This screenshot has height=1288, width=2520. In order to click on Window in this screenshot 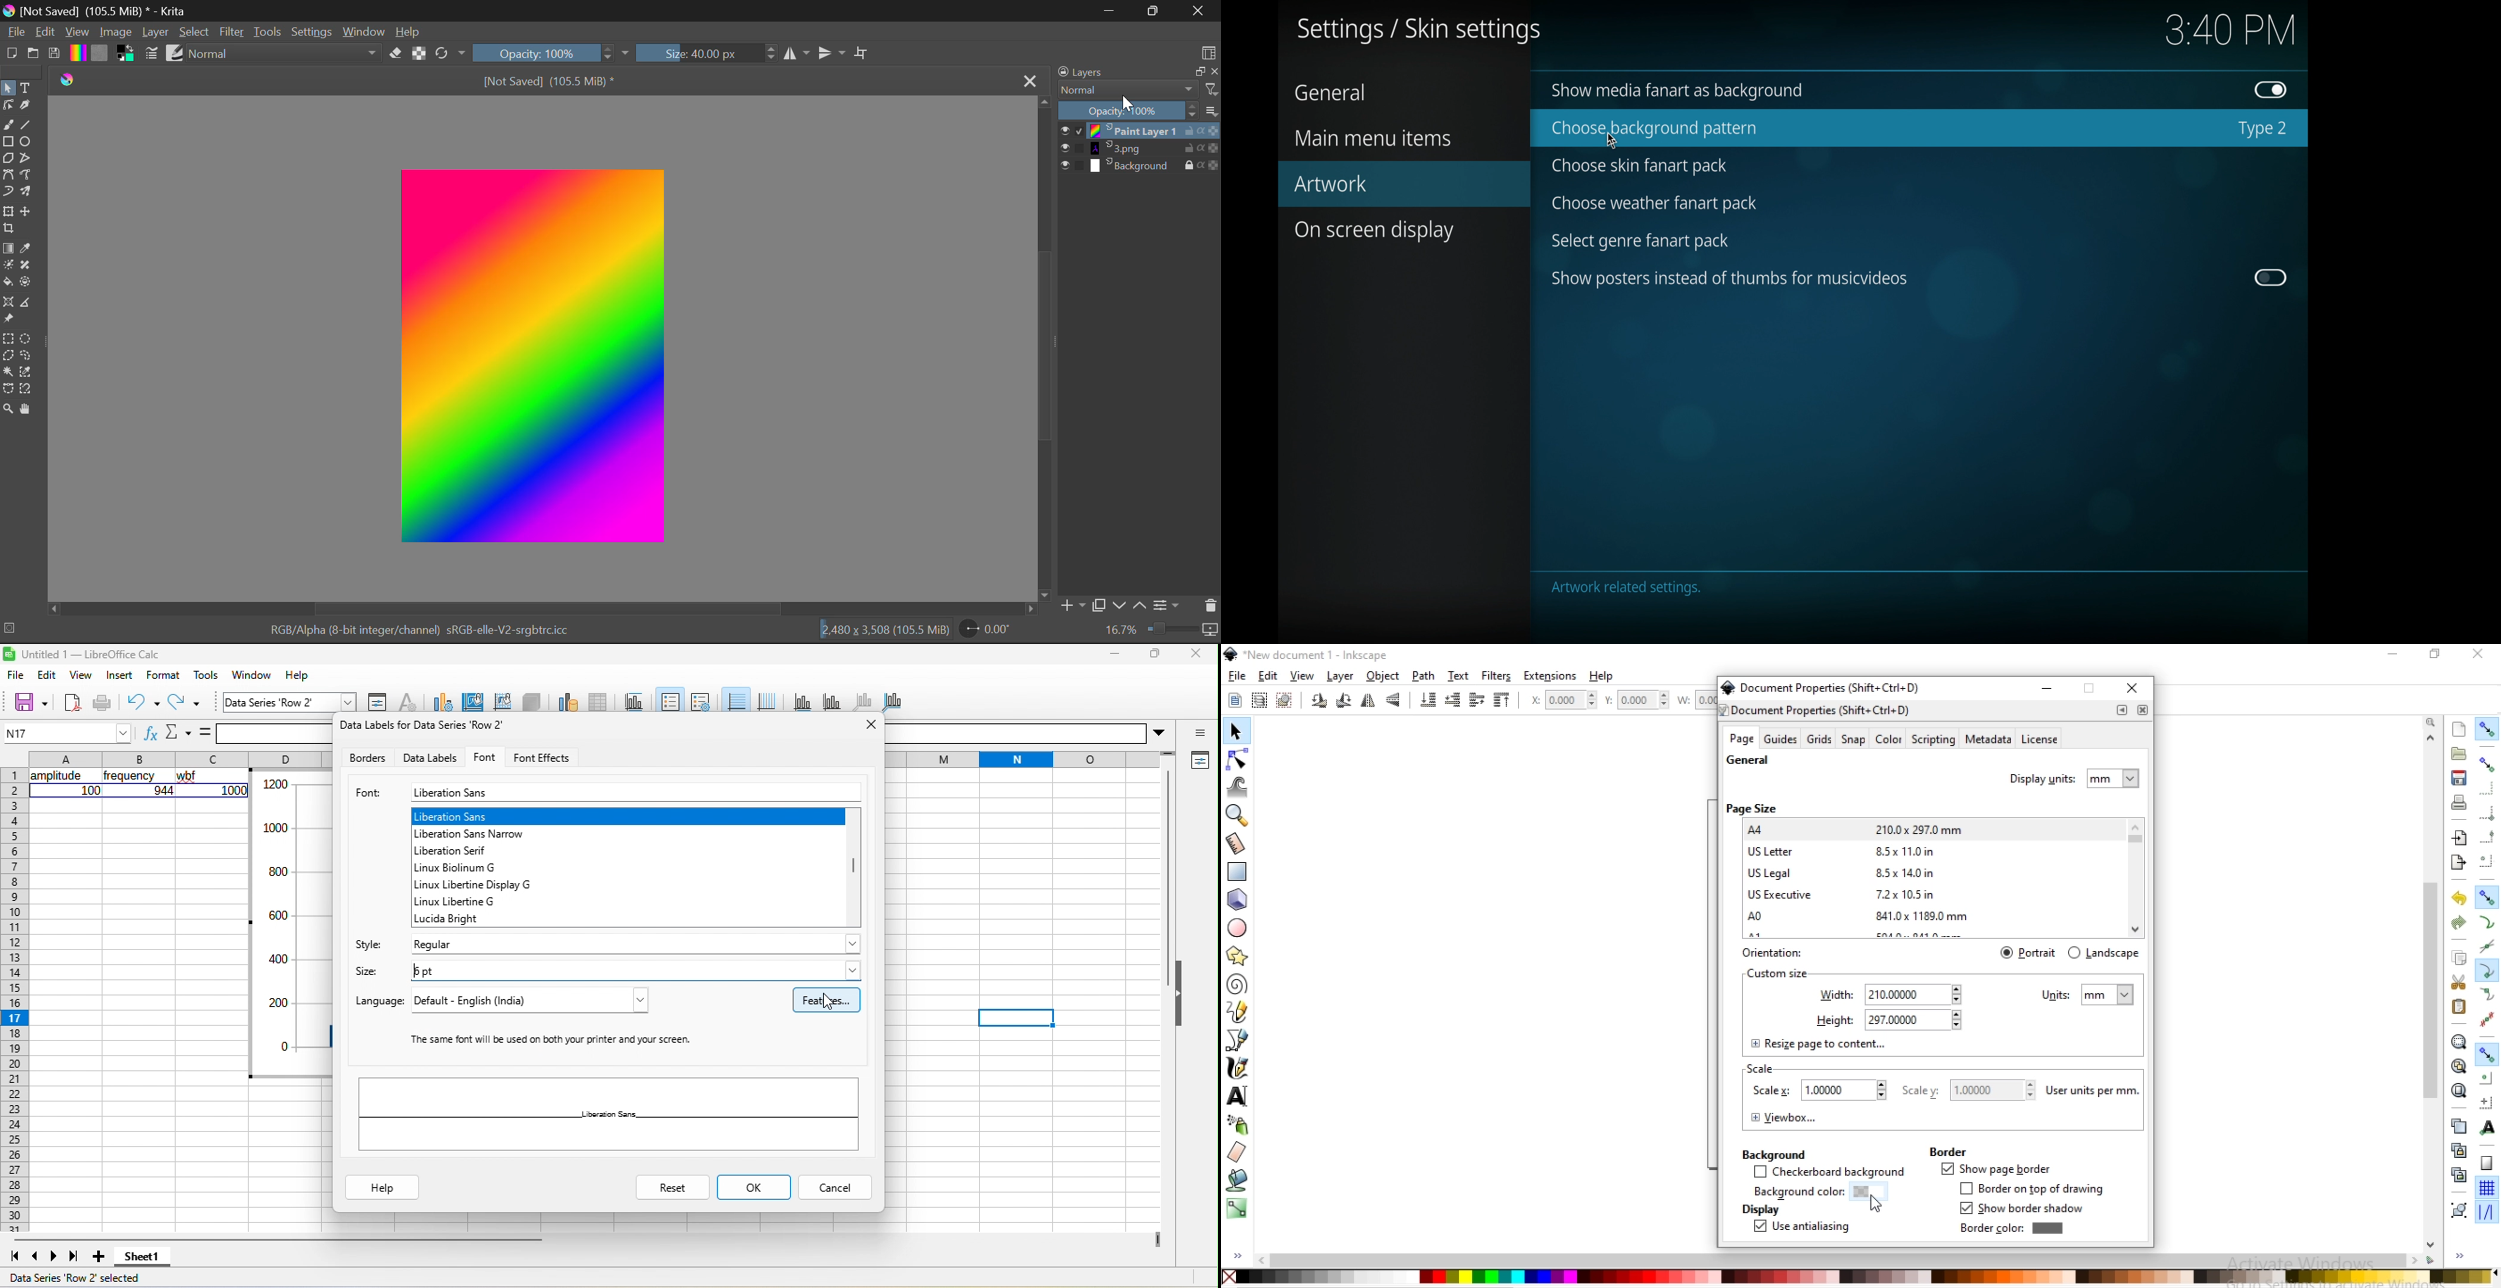, I will do `click(366, 32)`.